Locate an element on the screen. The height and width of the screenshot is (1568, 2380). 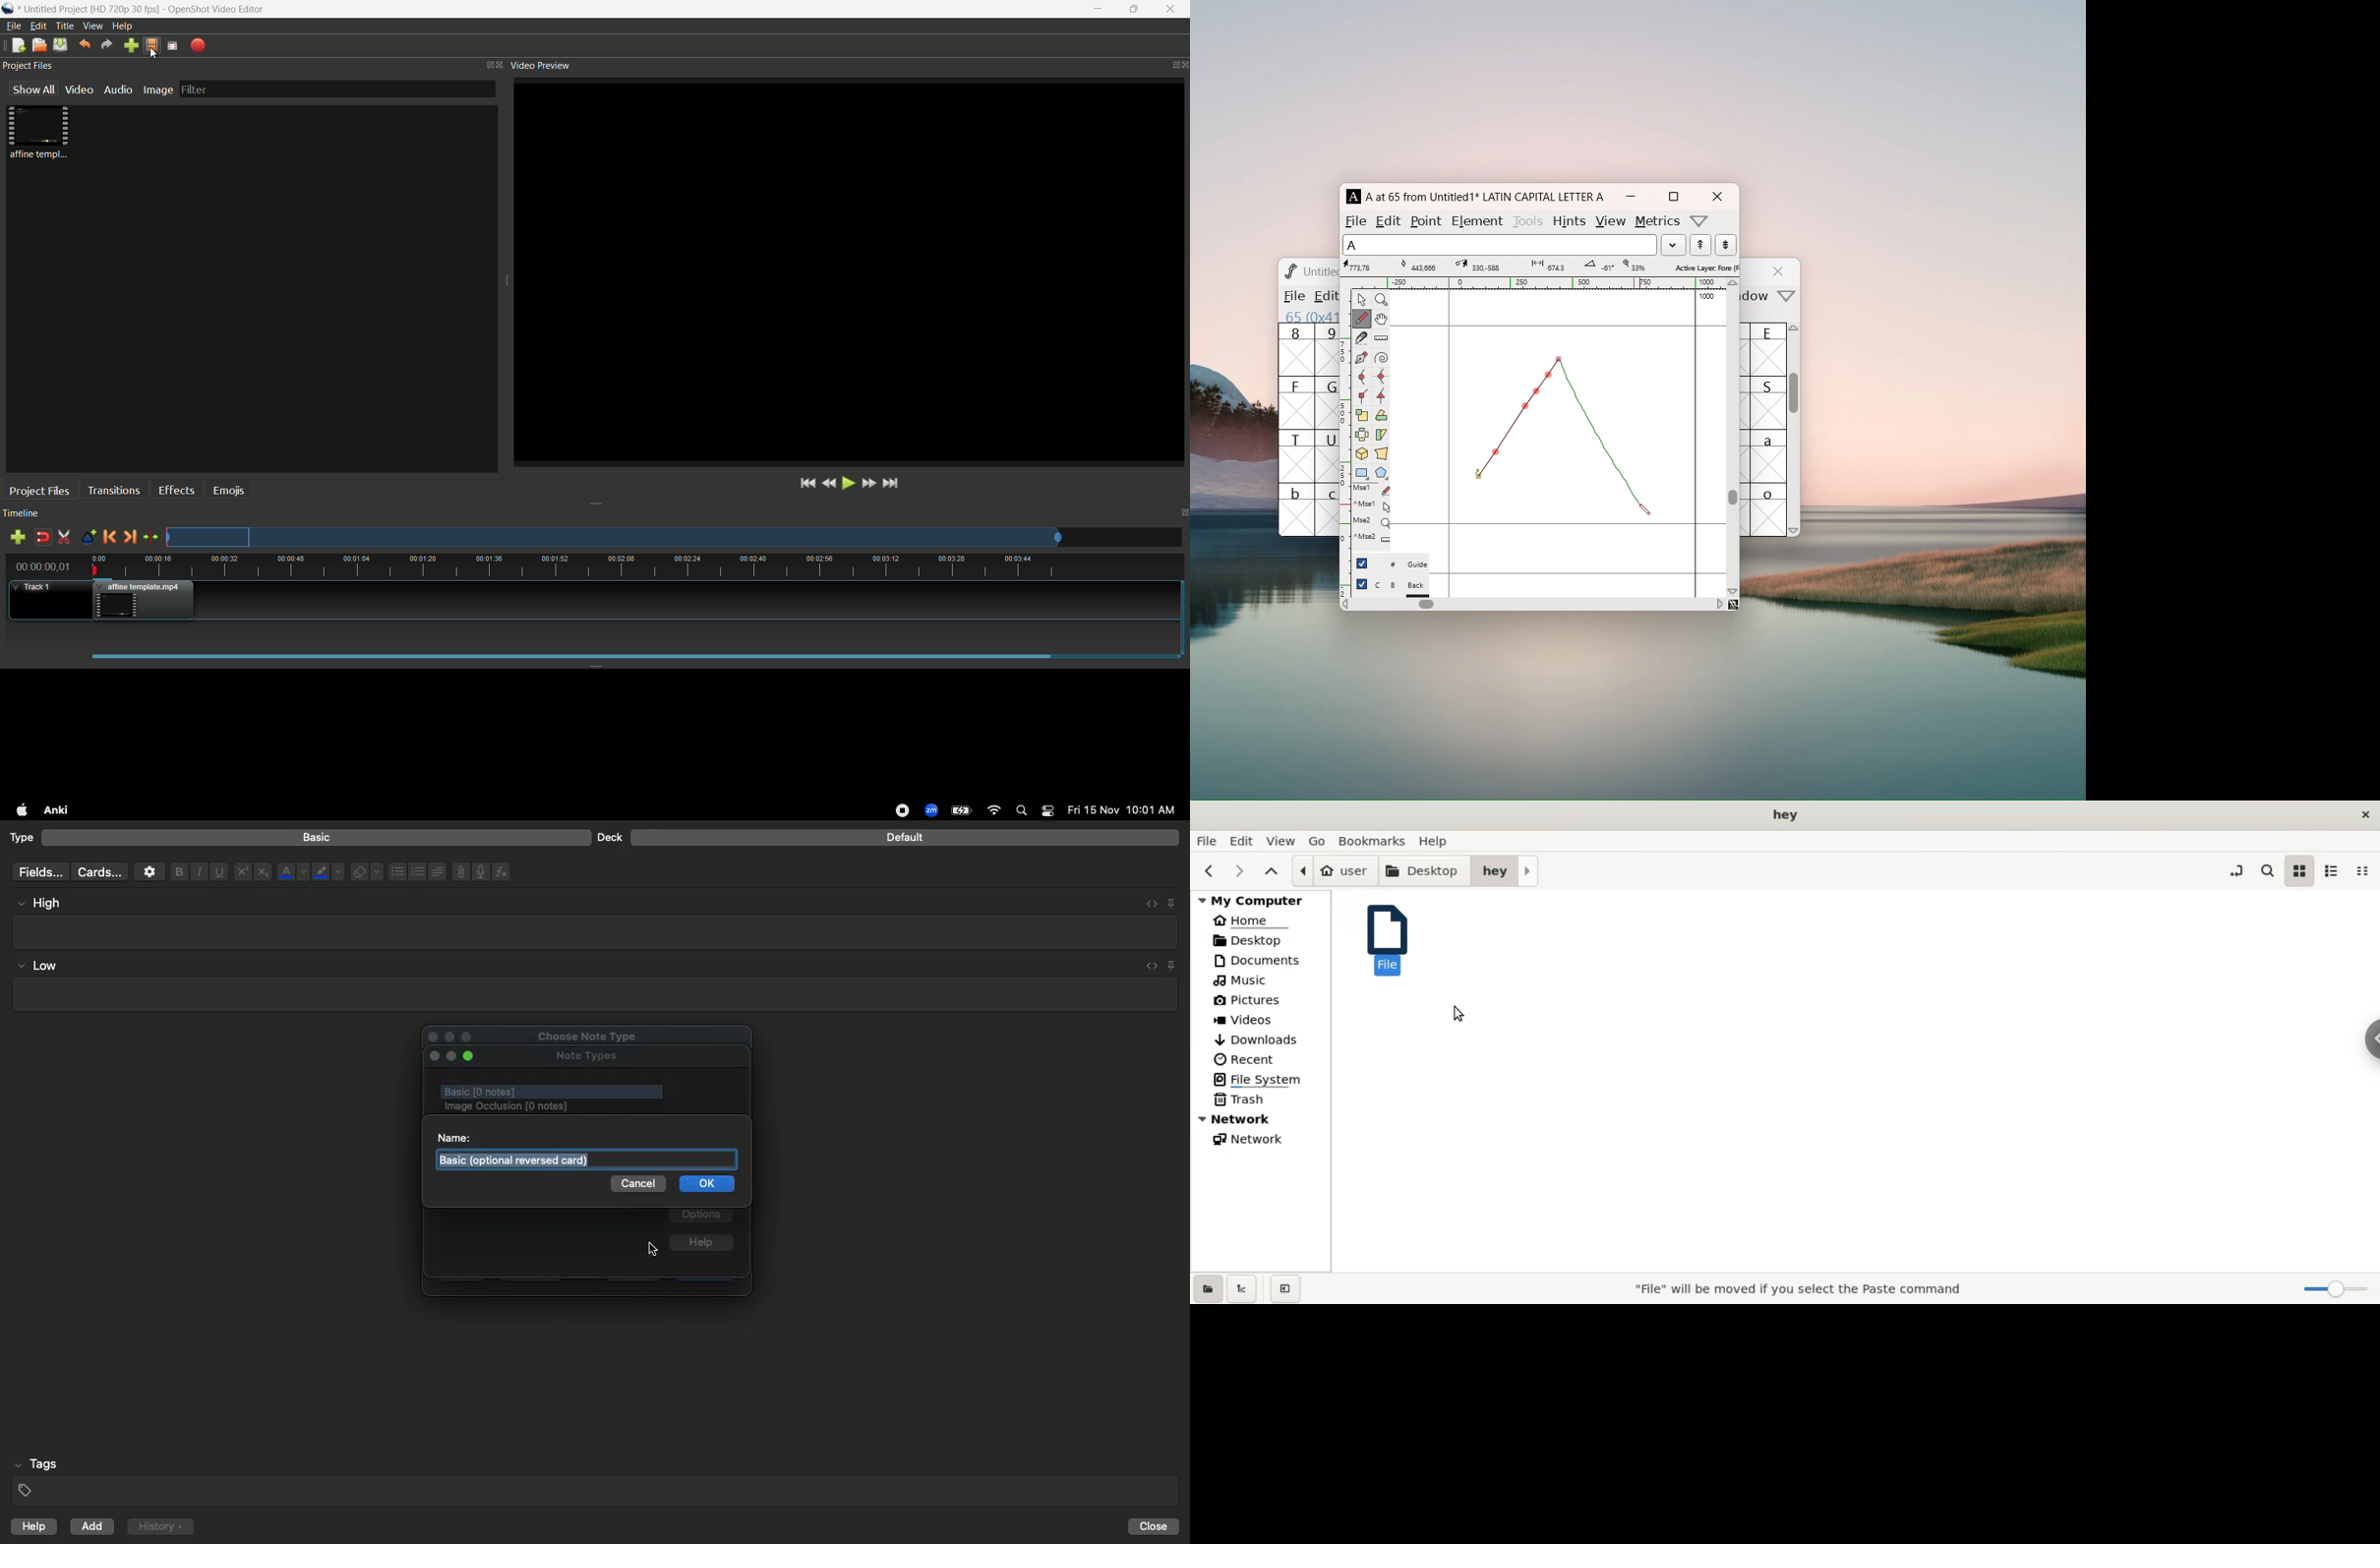
Subscript is located at coordinates (263, 872).